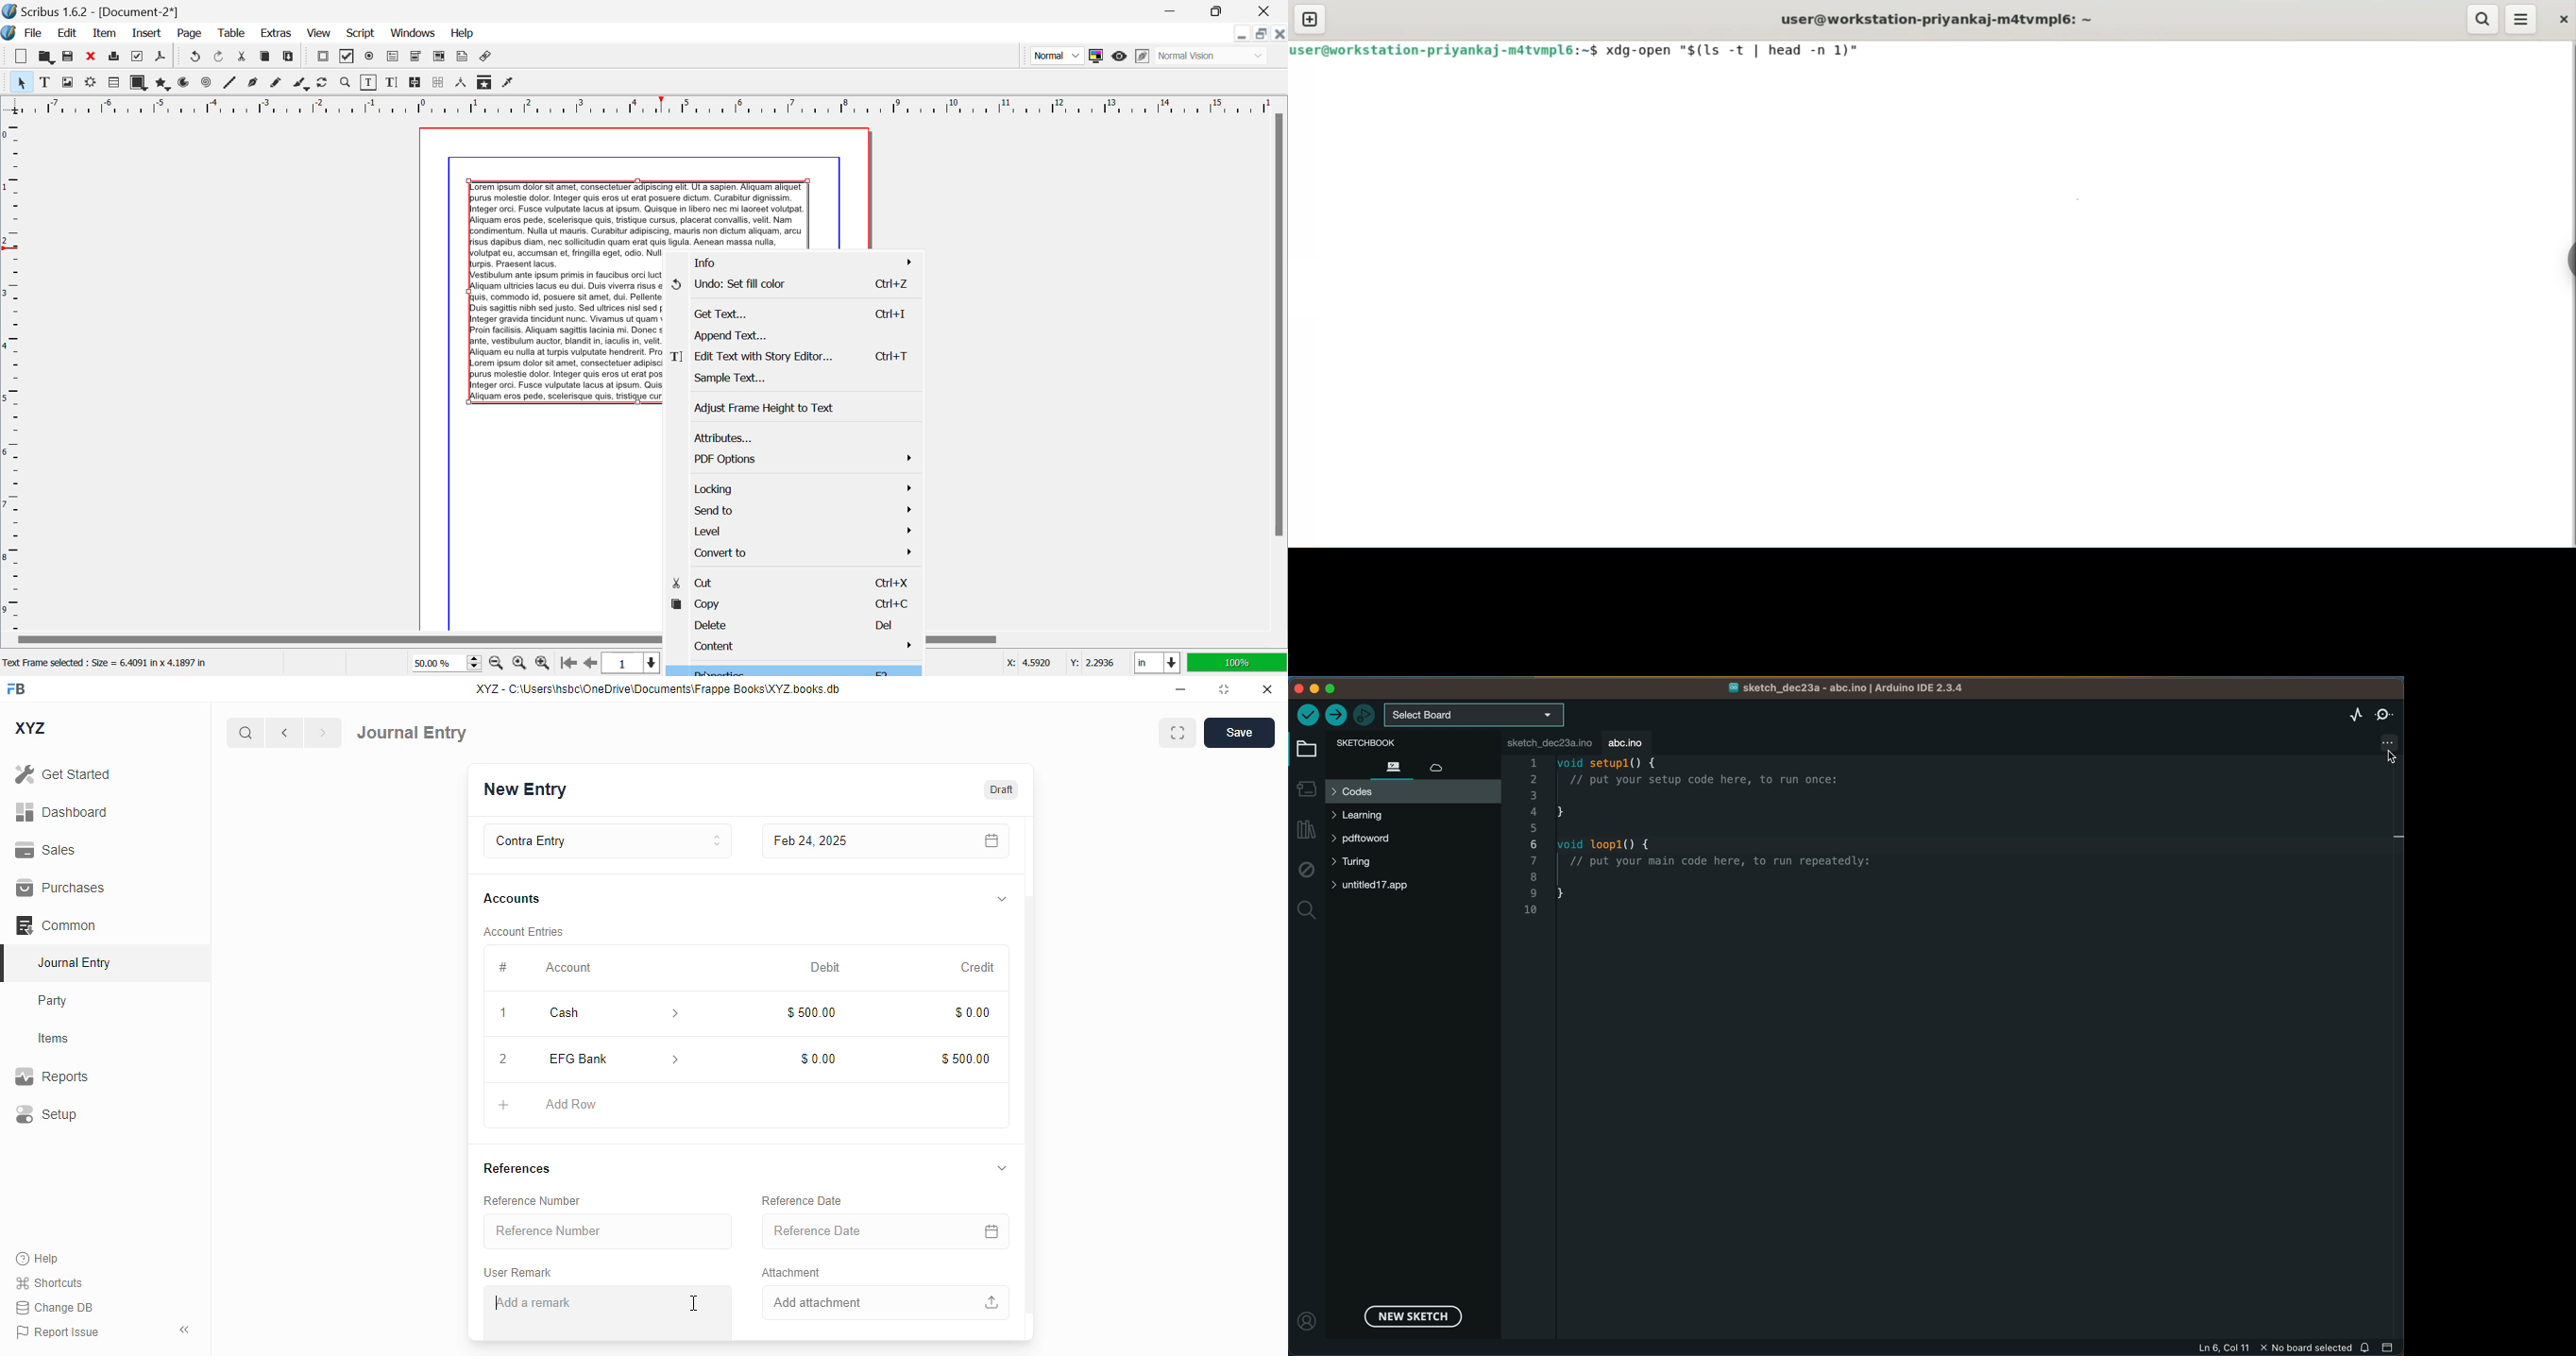 The width and height of the screenshot is (2576, 1372). I want to click on account information, so click(674, 1059).